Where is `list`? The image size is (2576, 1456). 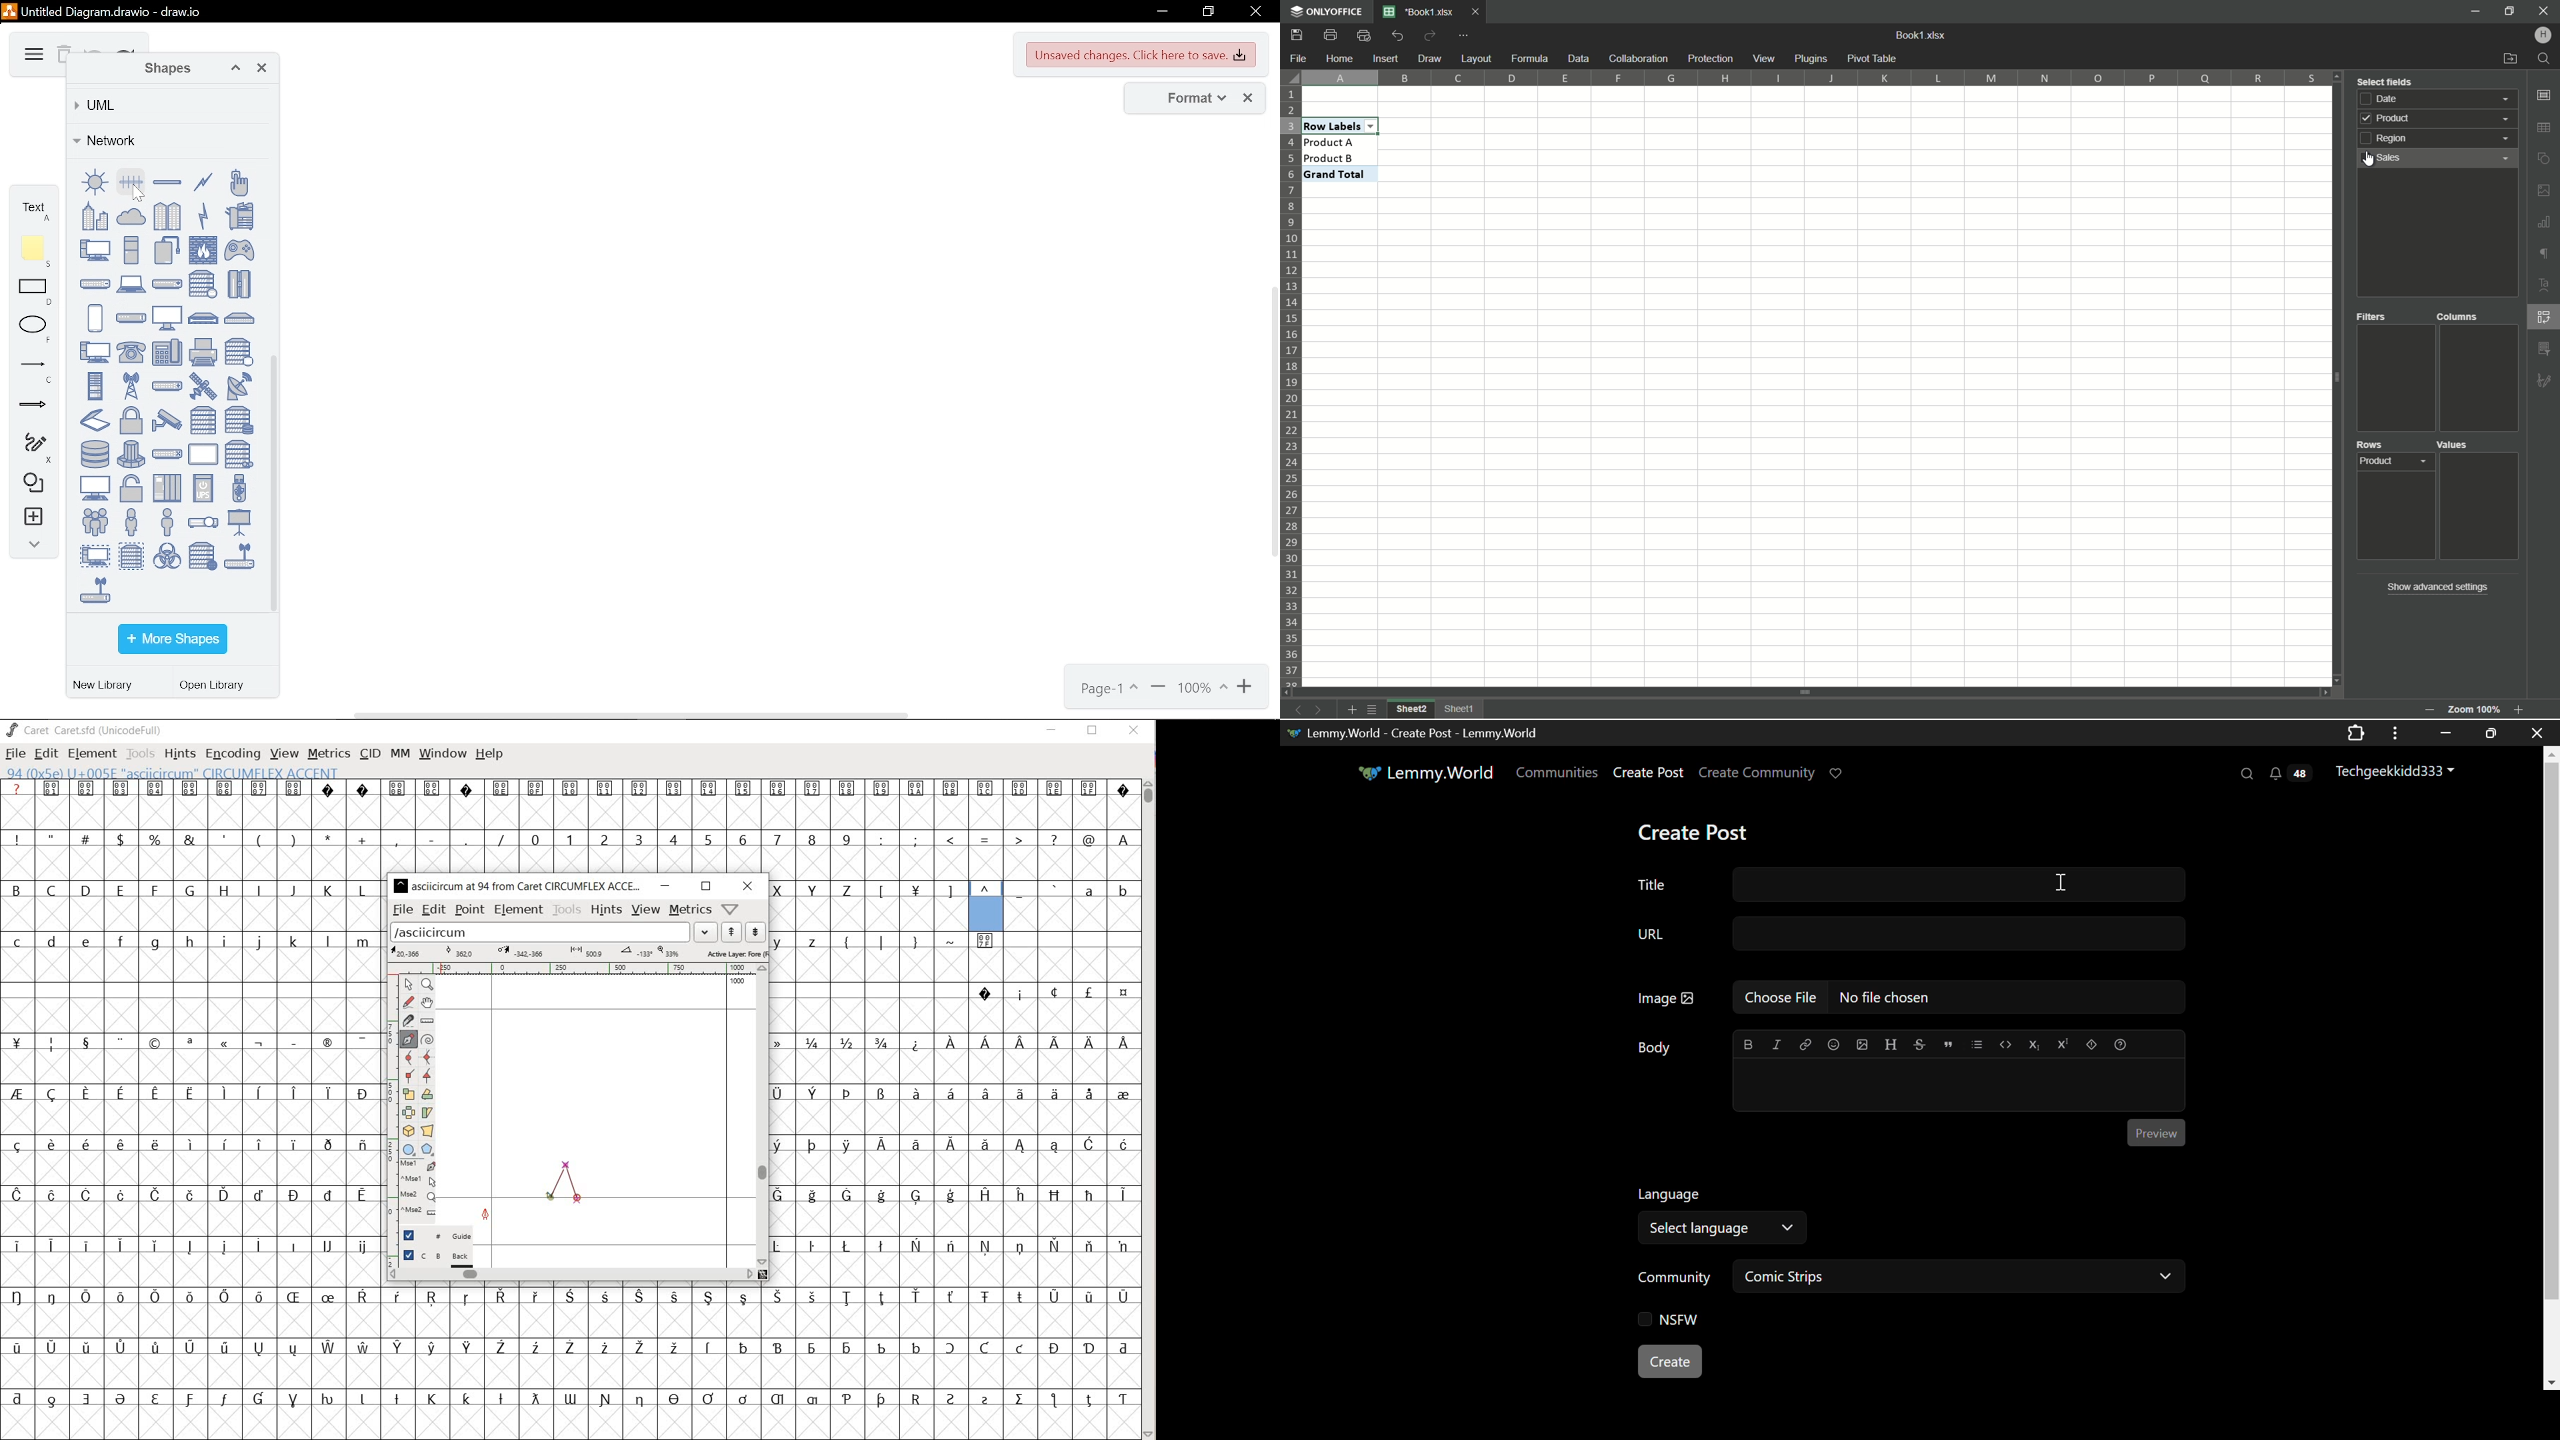 list is located at coordinates (1979, 1044).